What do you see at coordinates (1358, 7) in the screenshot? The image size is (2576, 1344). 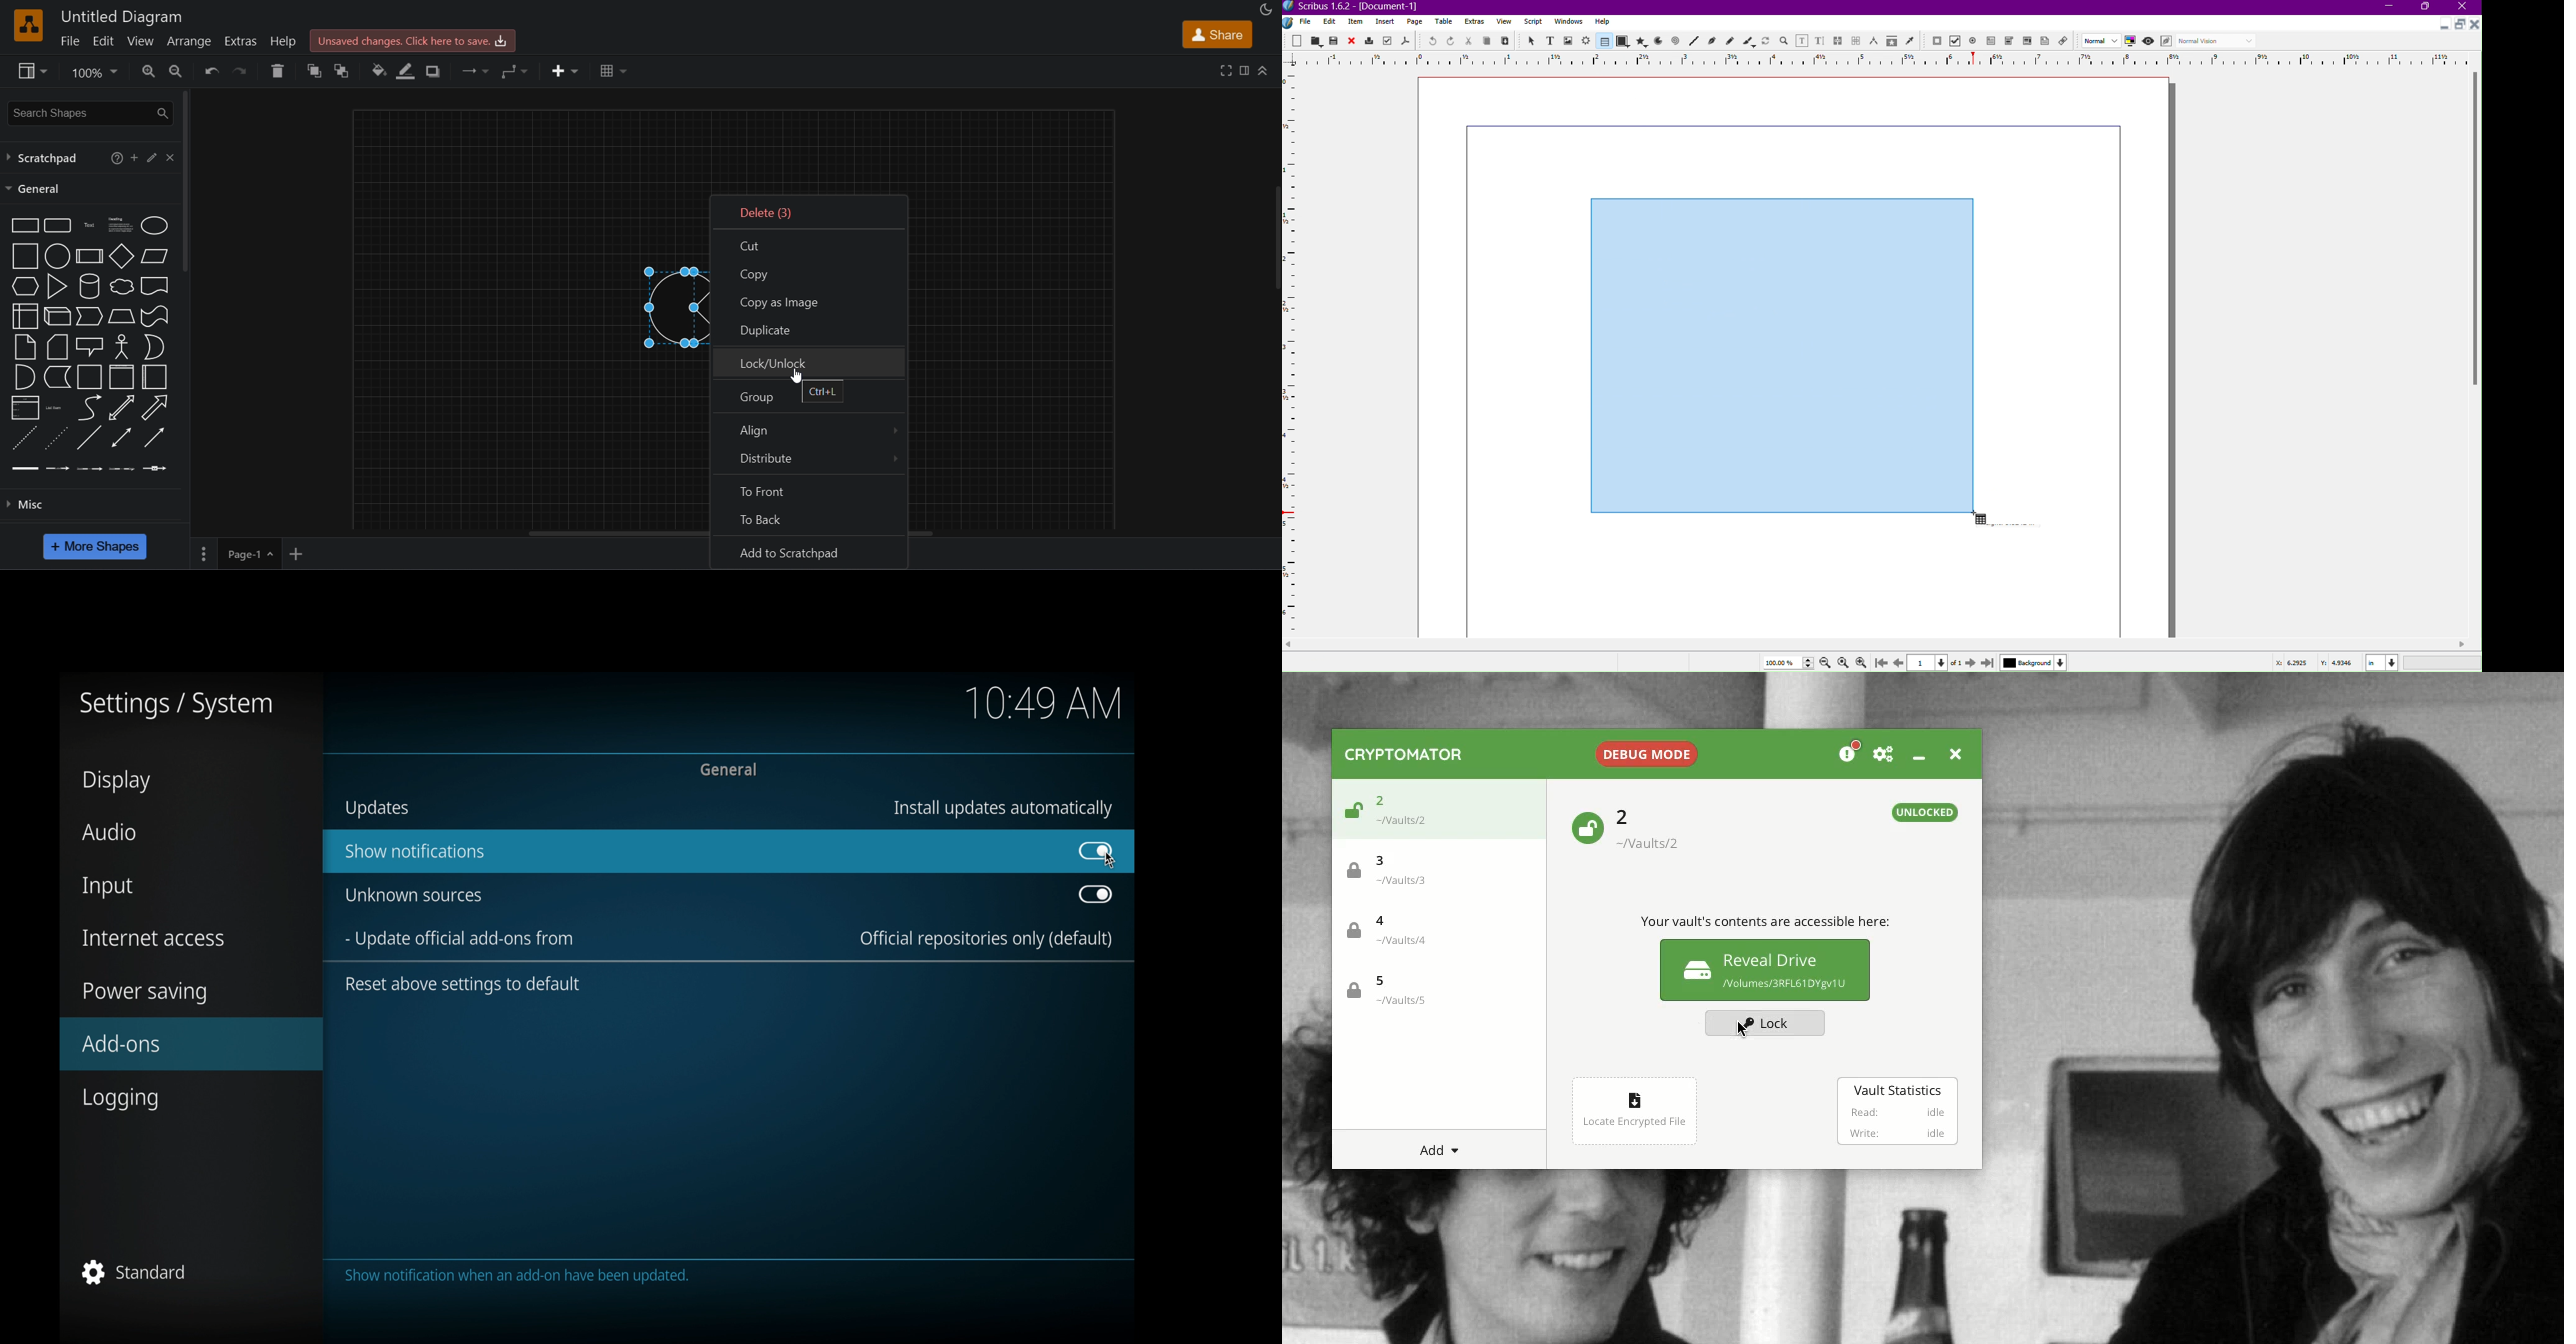 I see `Window Name` at bounding box center [1358, 7].